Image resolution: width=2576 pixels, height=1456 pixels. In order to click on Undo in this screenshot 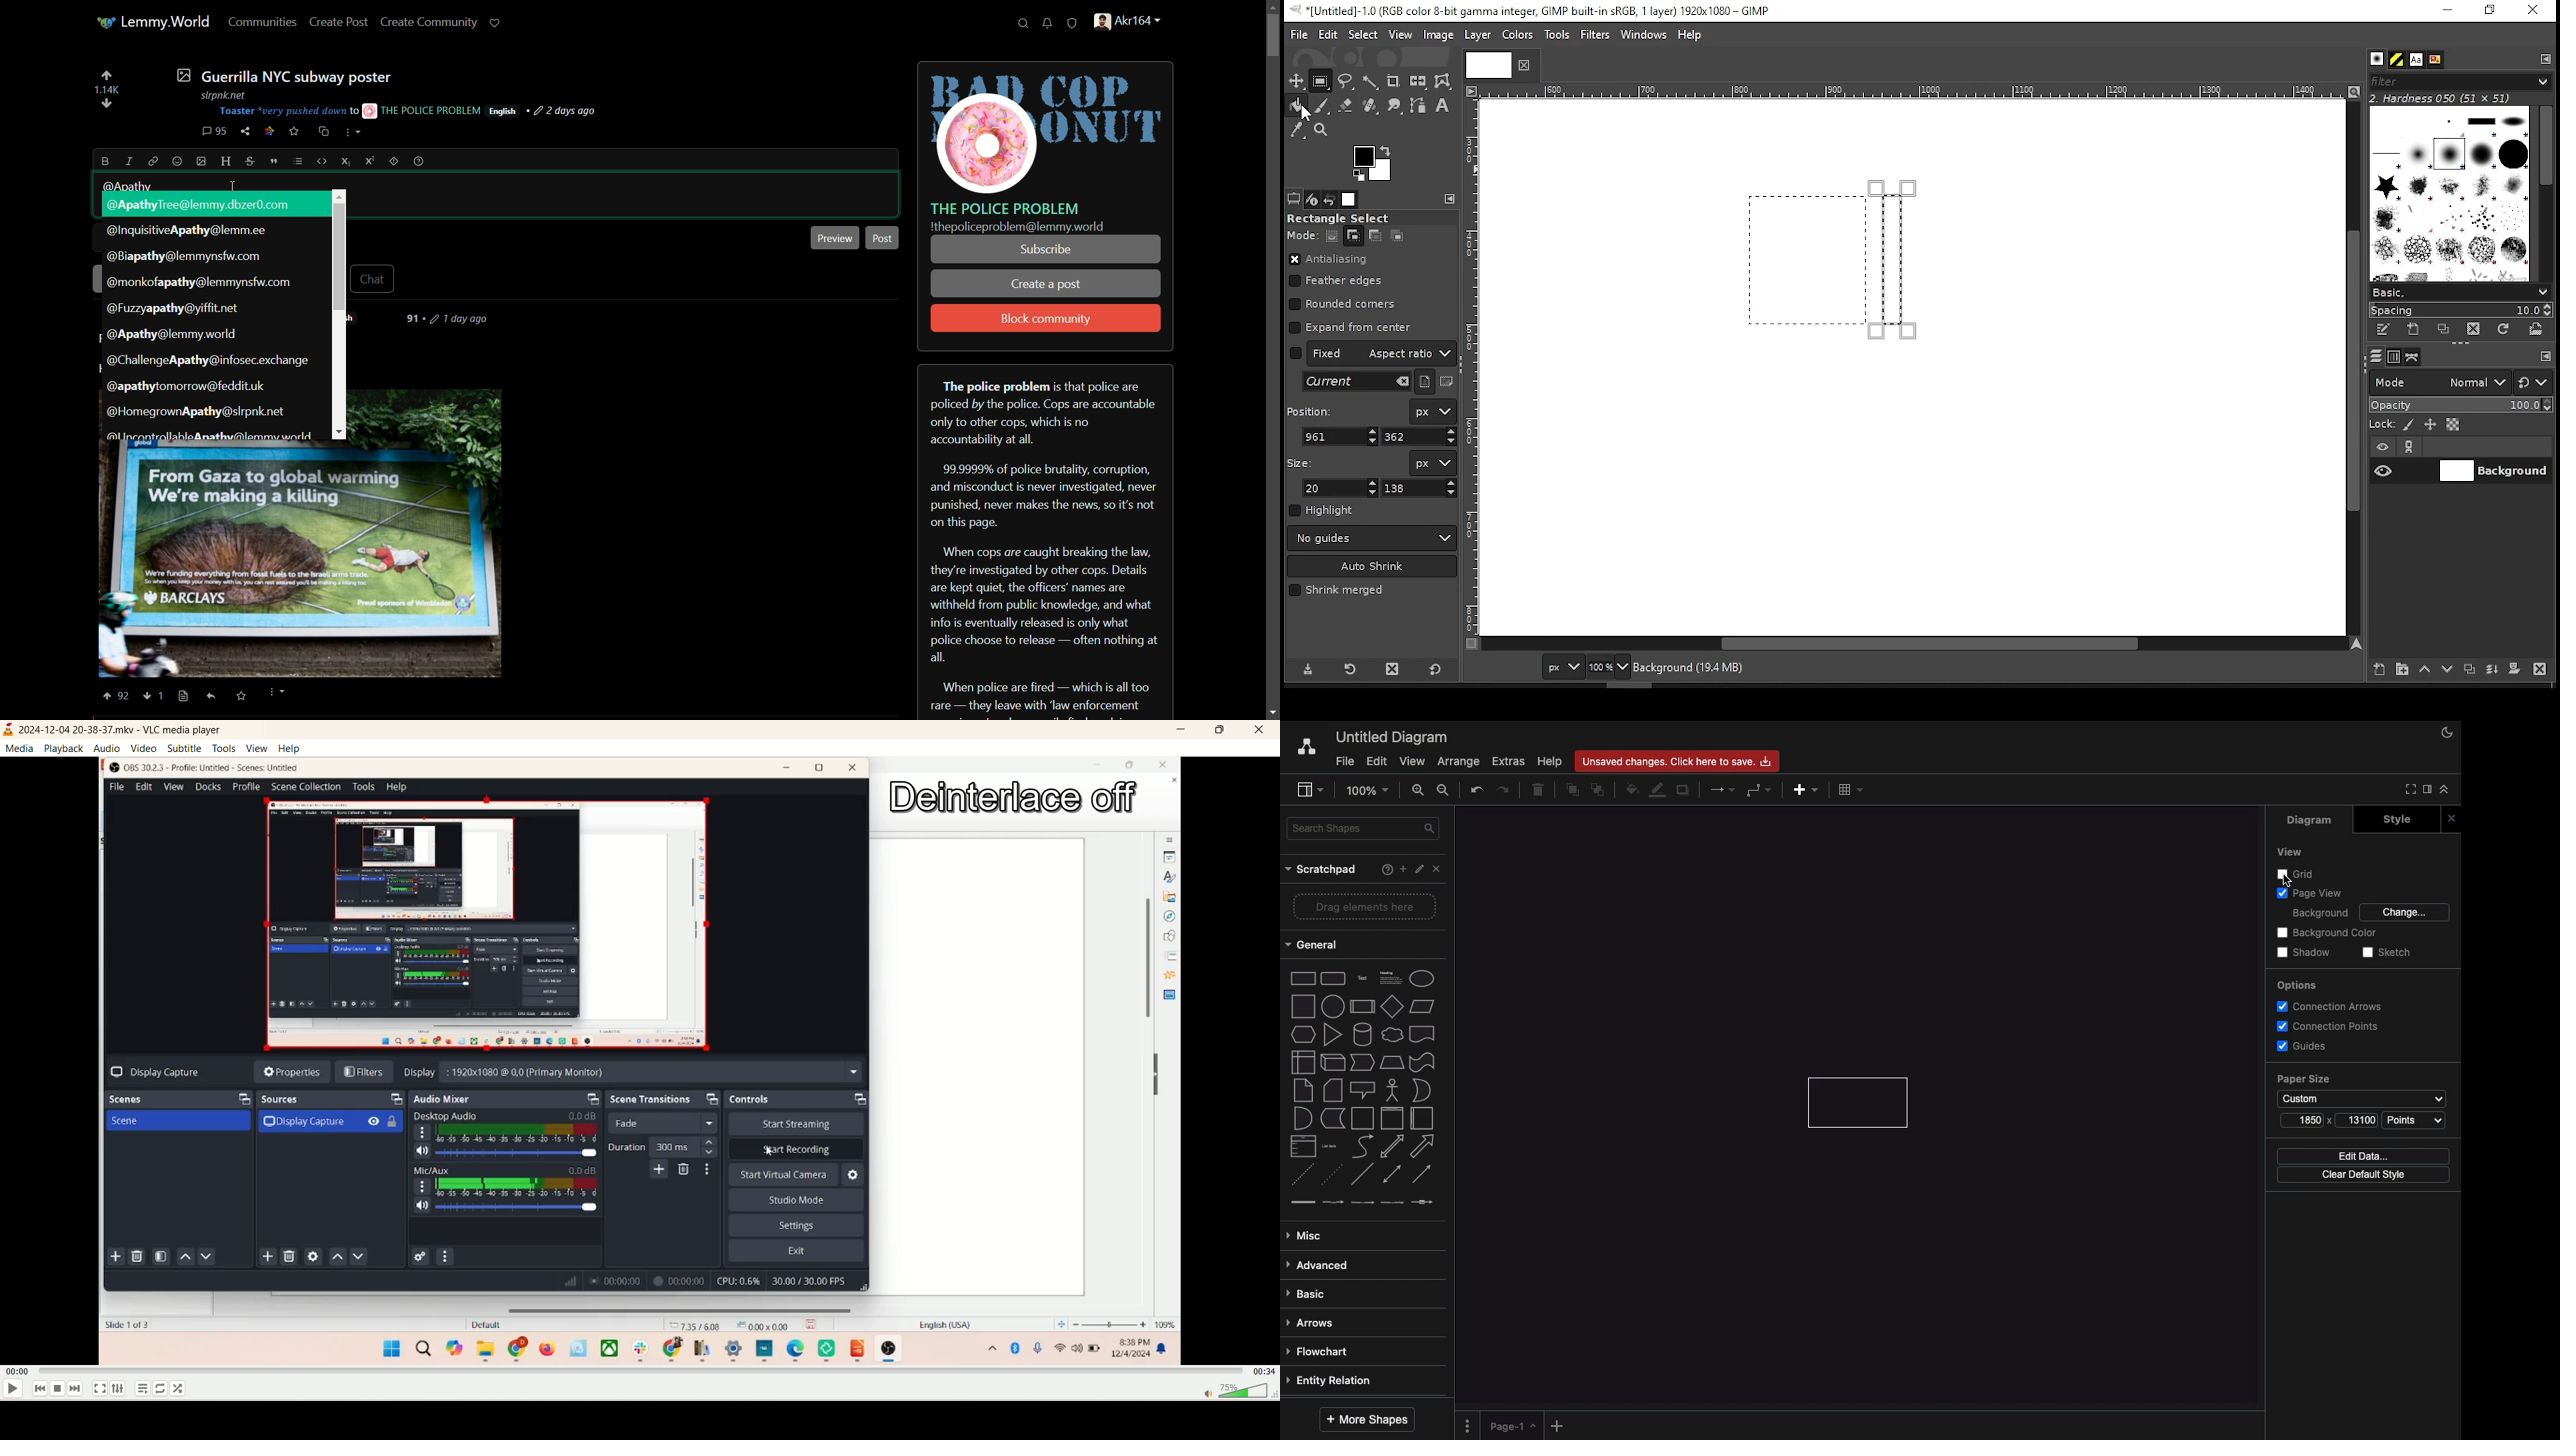, I will do `click(1478, 791)`.